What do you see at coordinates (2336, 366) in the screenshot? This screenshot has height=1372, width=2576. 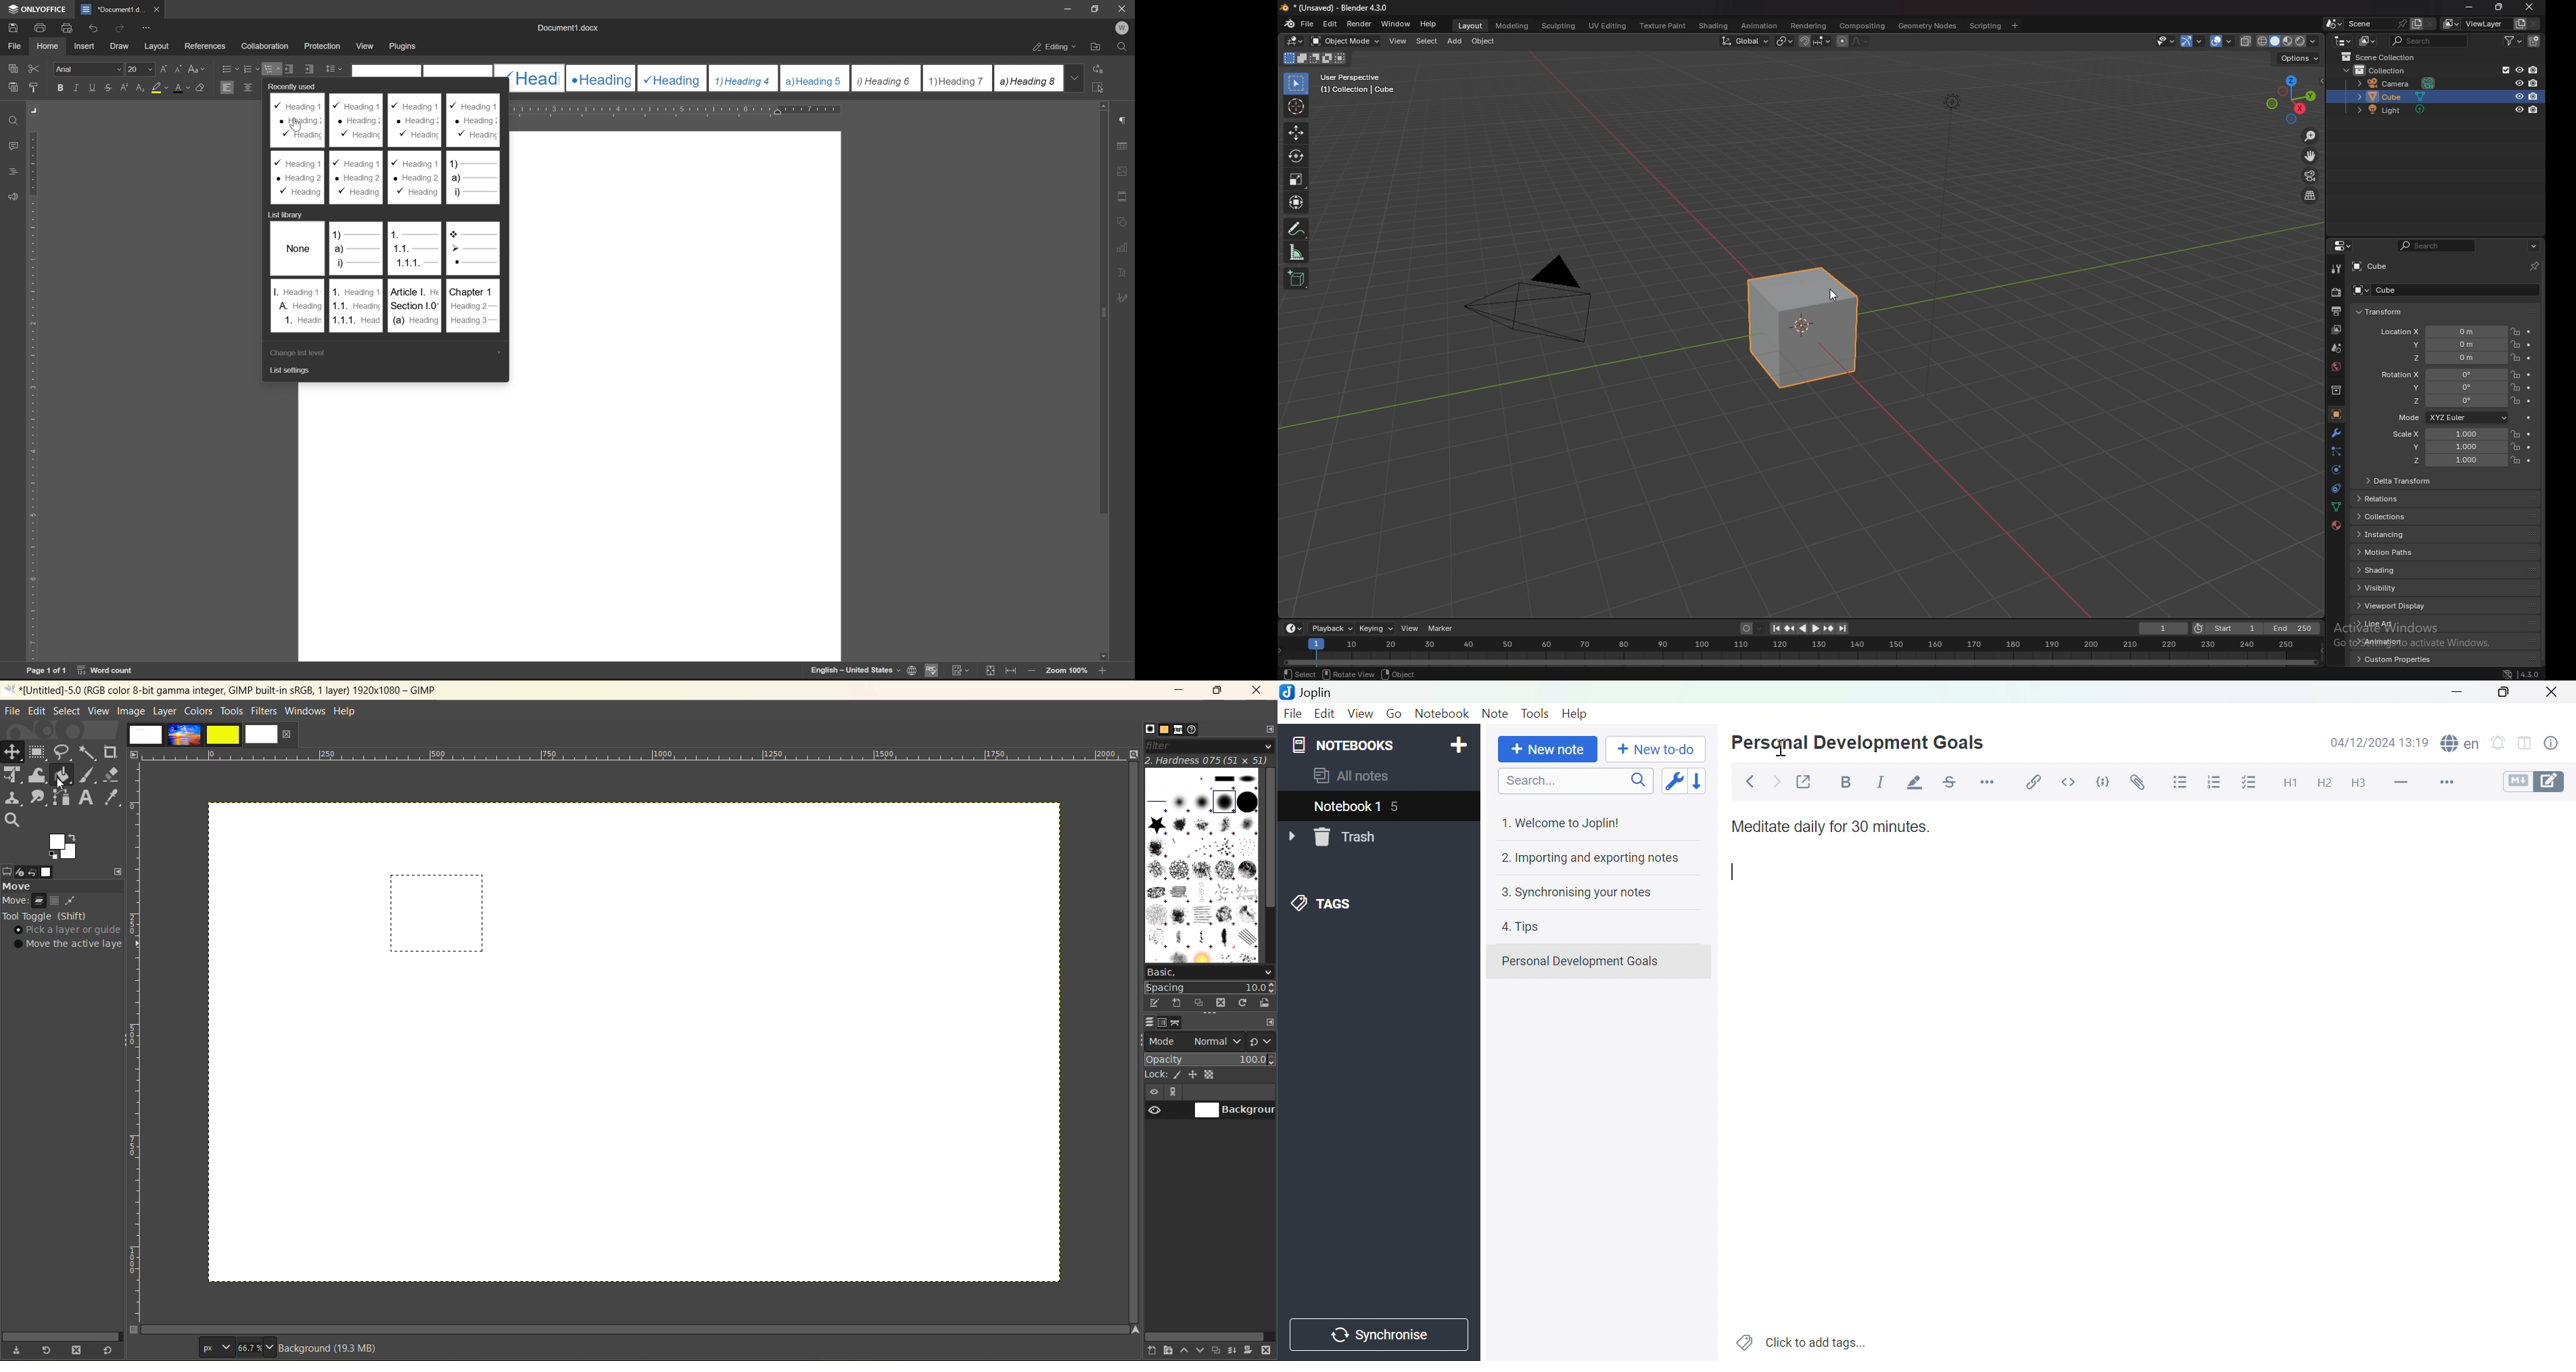 I see `world` at bounding box center [2336, 366].